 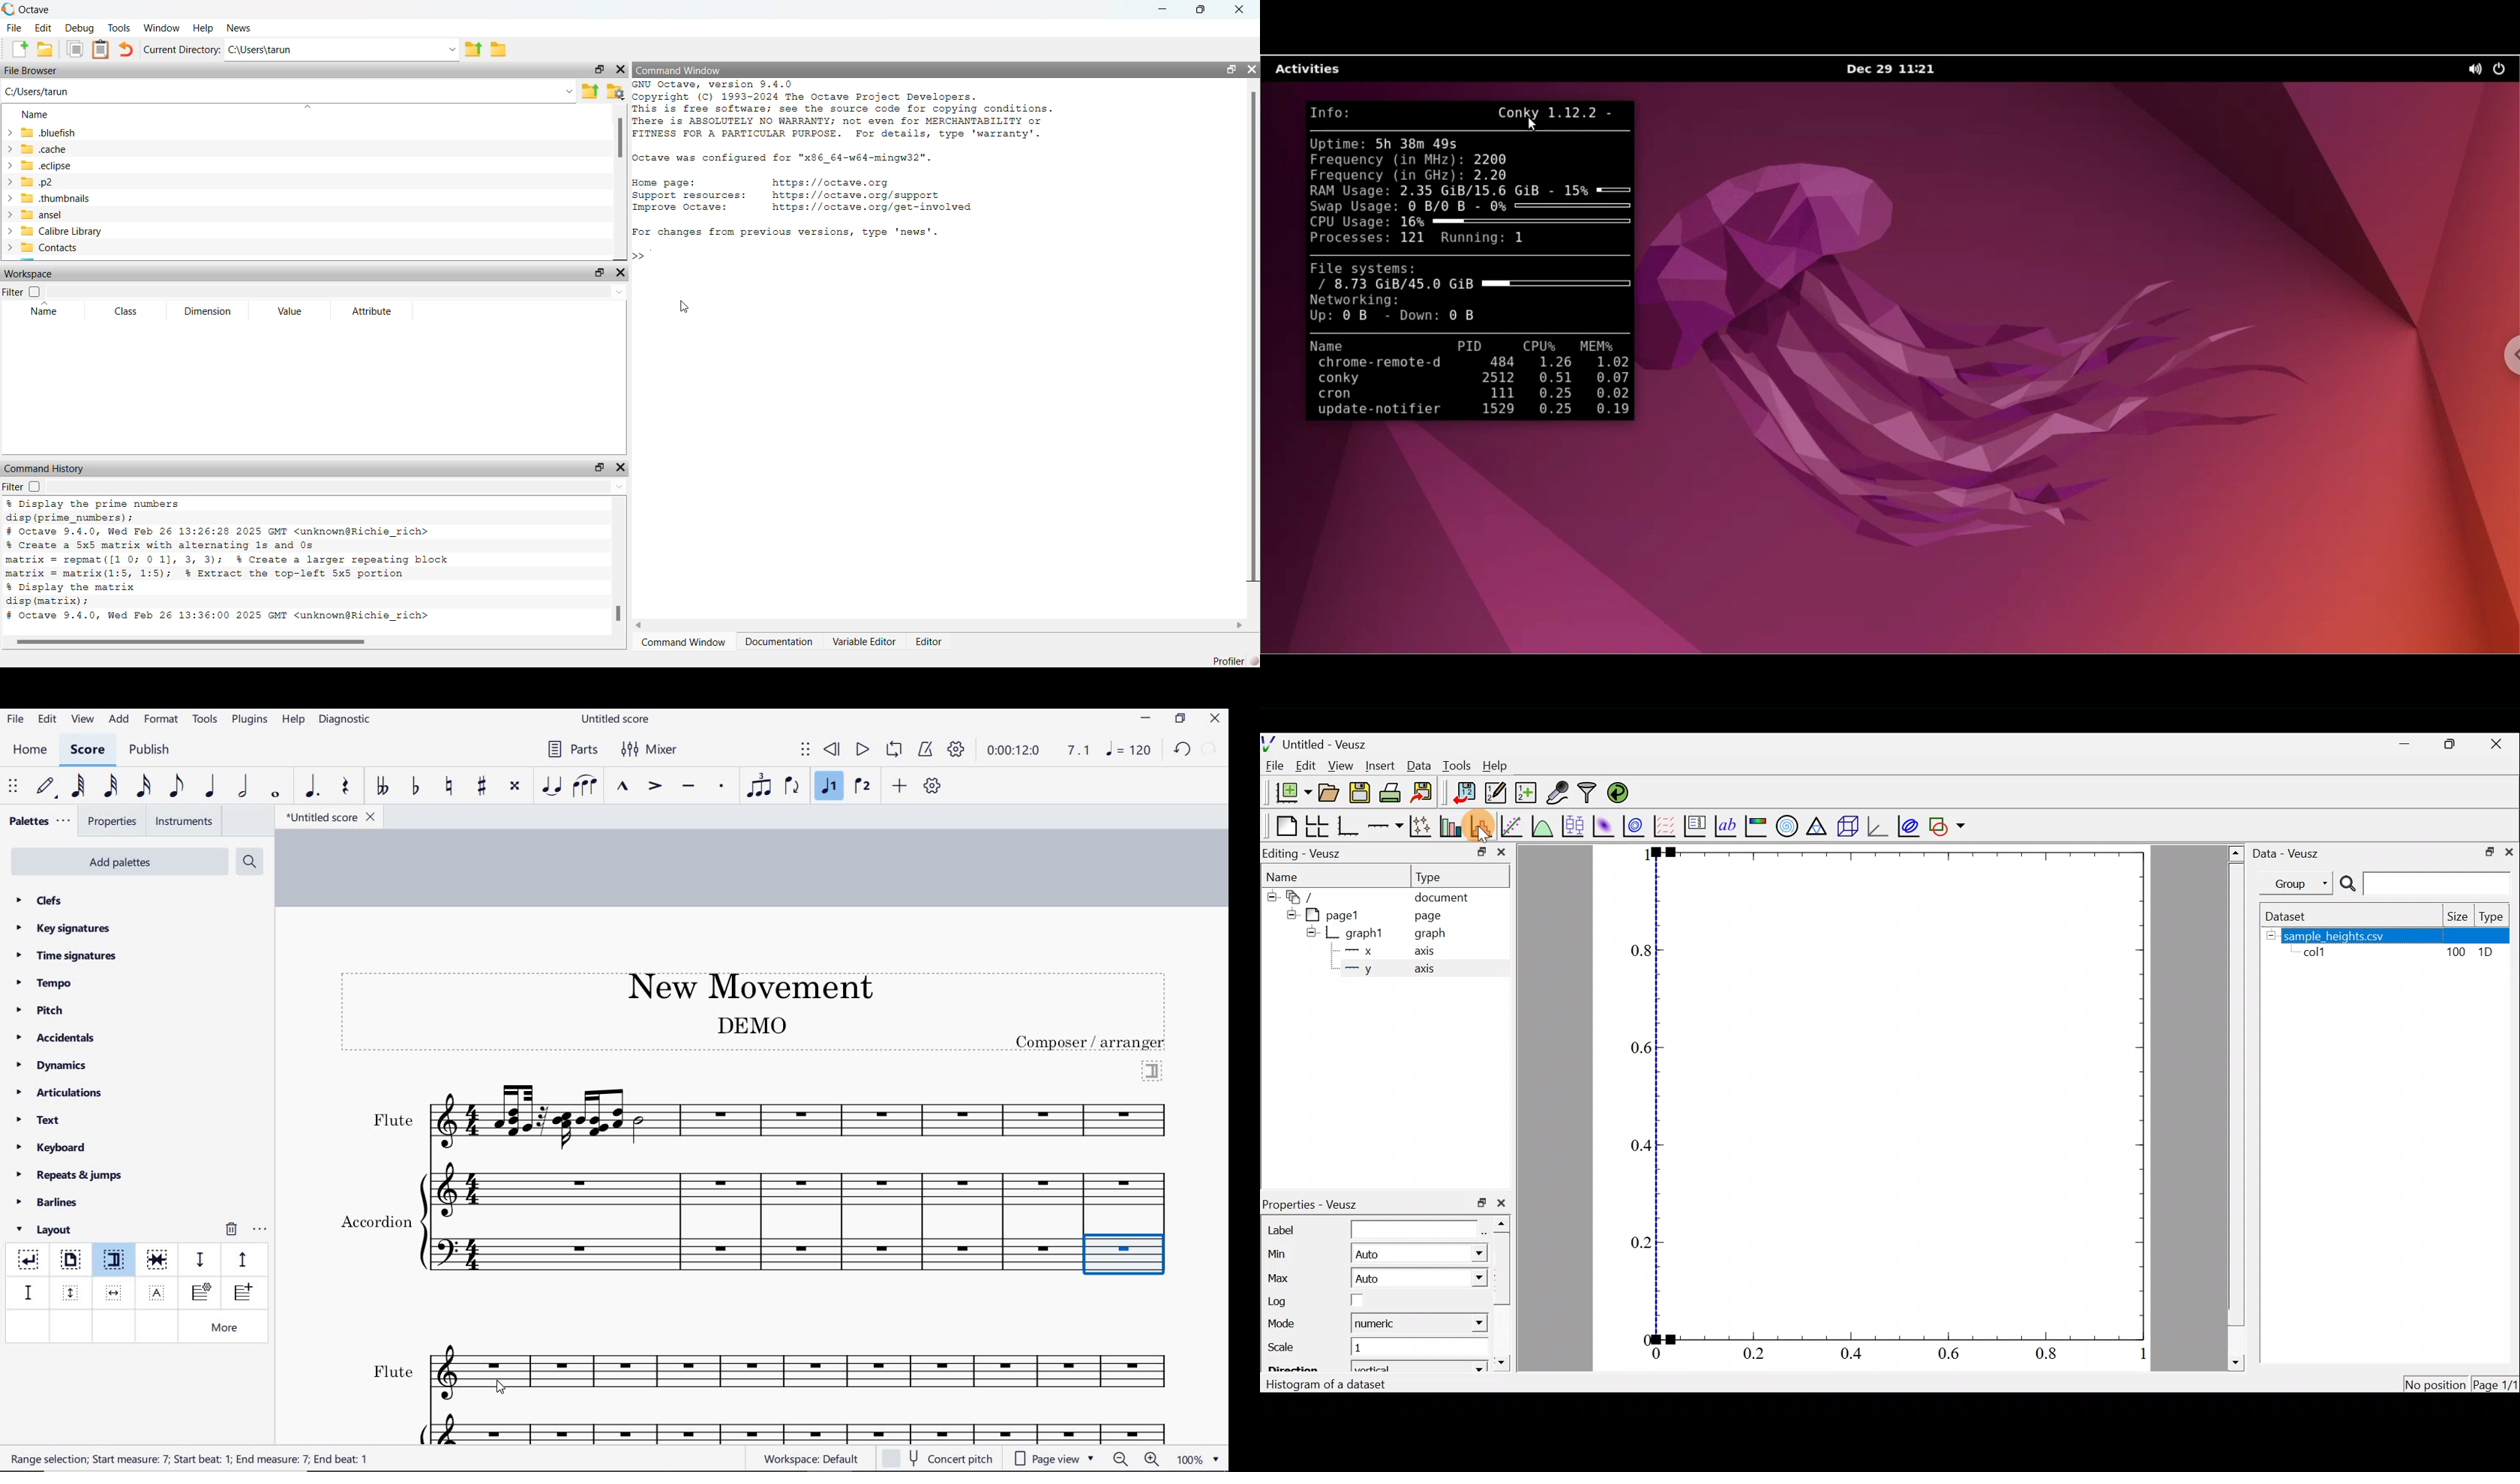 I want to click on tools, so click(x=206, y=720).